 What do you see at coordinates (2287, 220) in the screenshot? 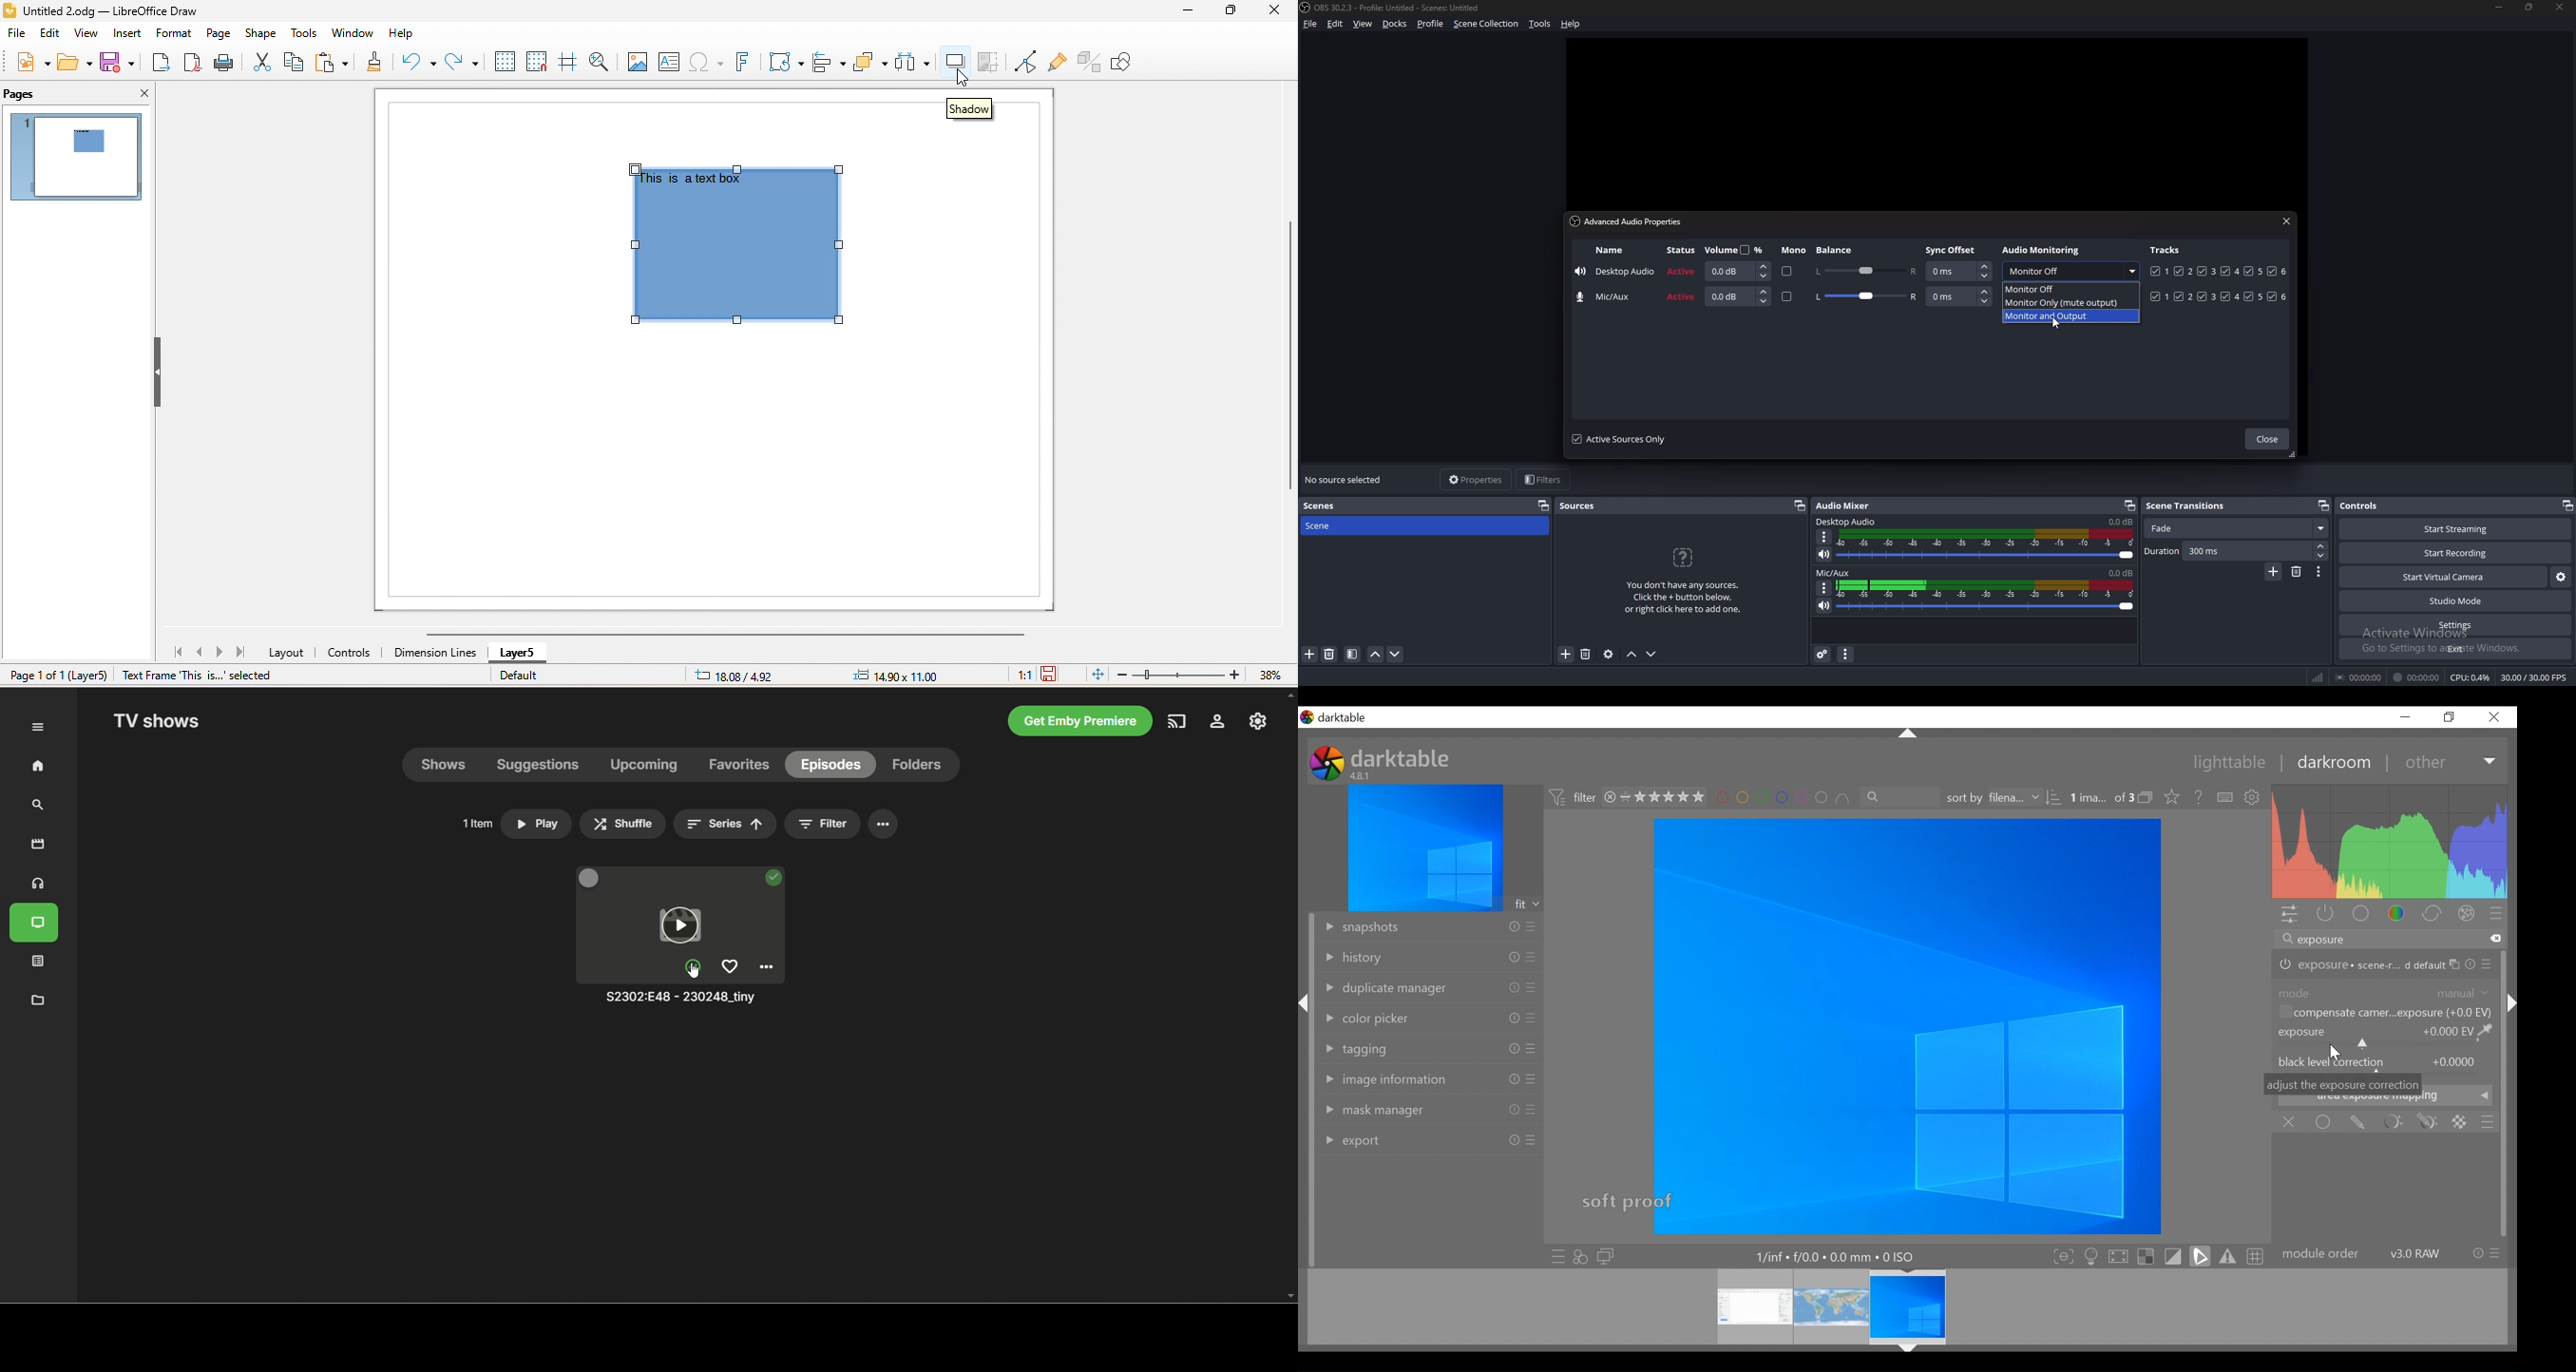
I see `close` at bounding box center [2287, 220].